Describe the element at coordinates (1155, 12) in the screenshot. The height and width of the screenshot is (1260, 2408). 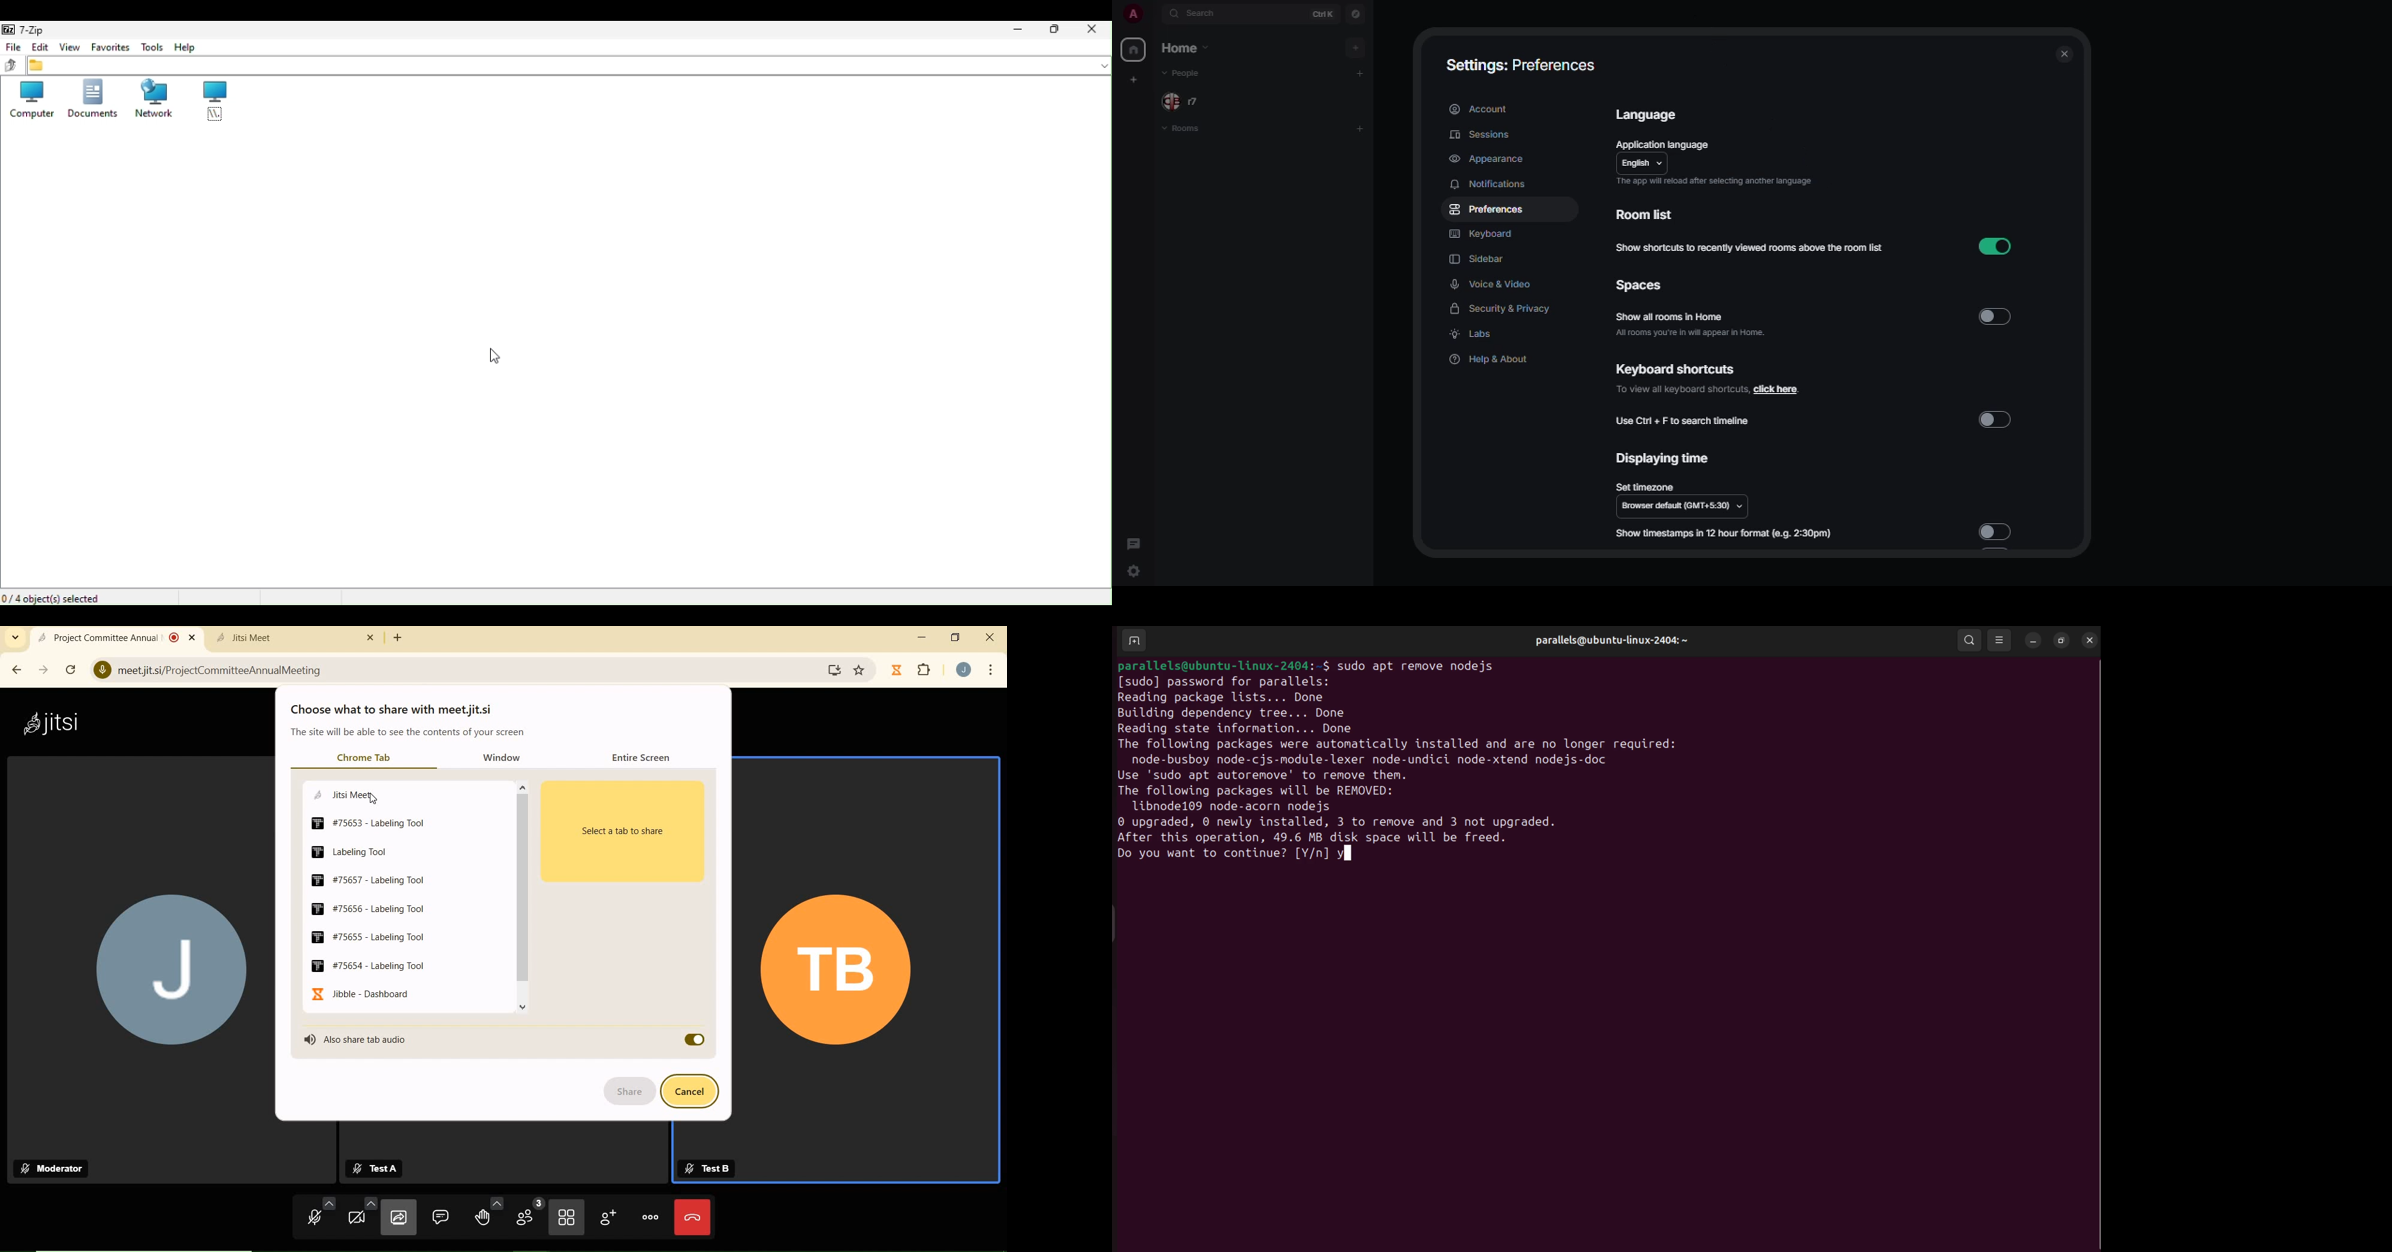
I see `expand` at that location.